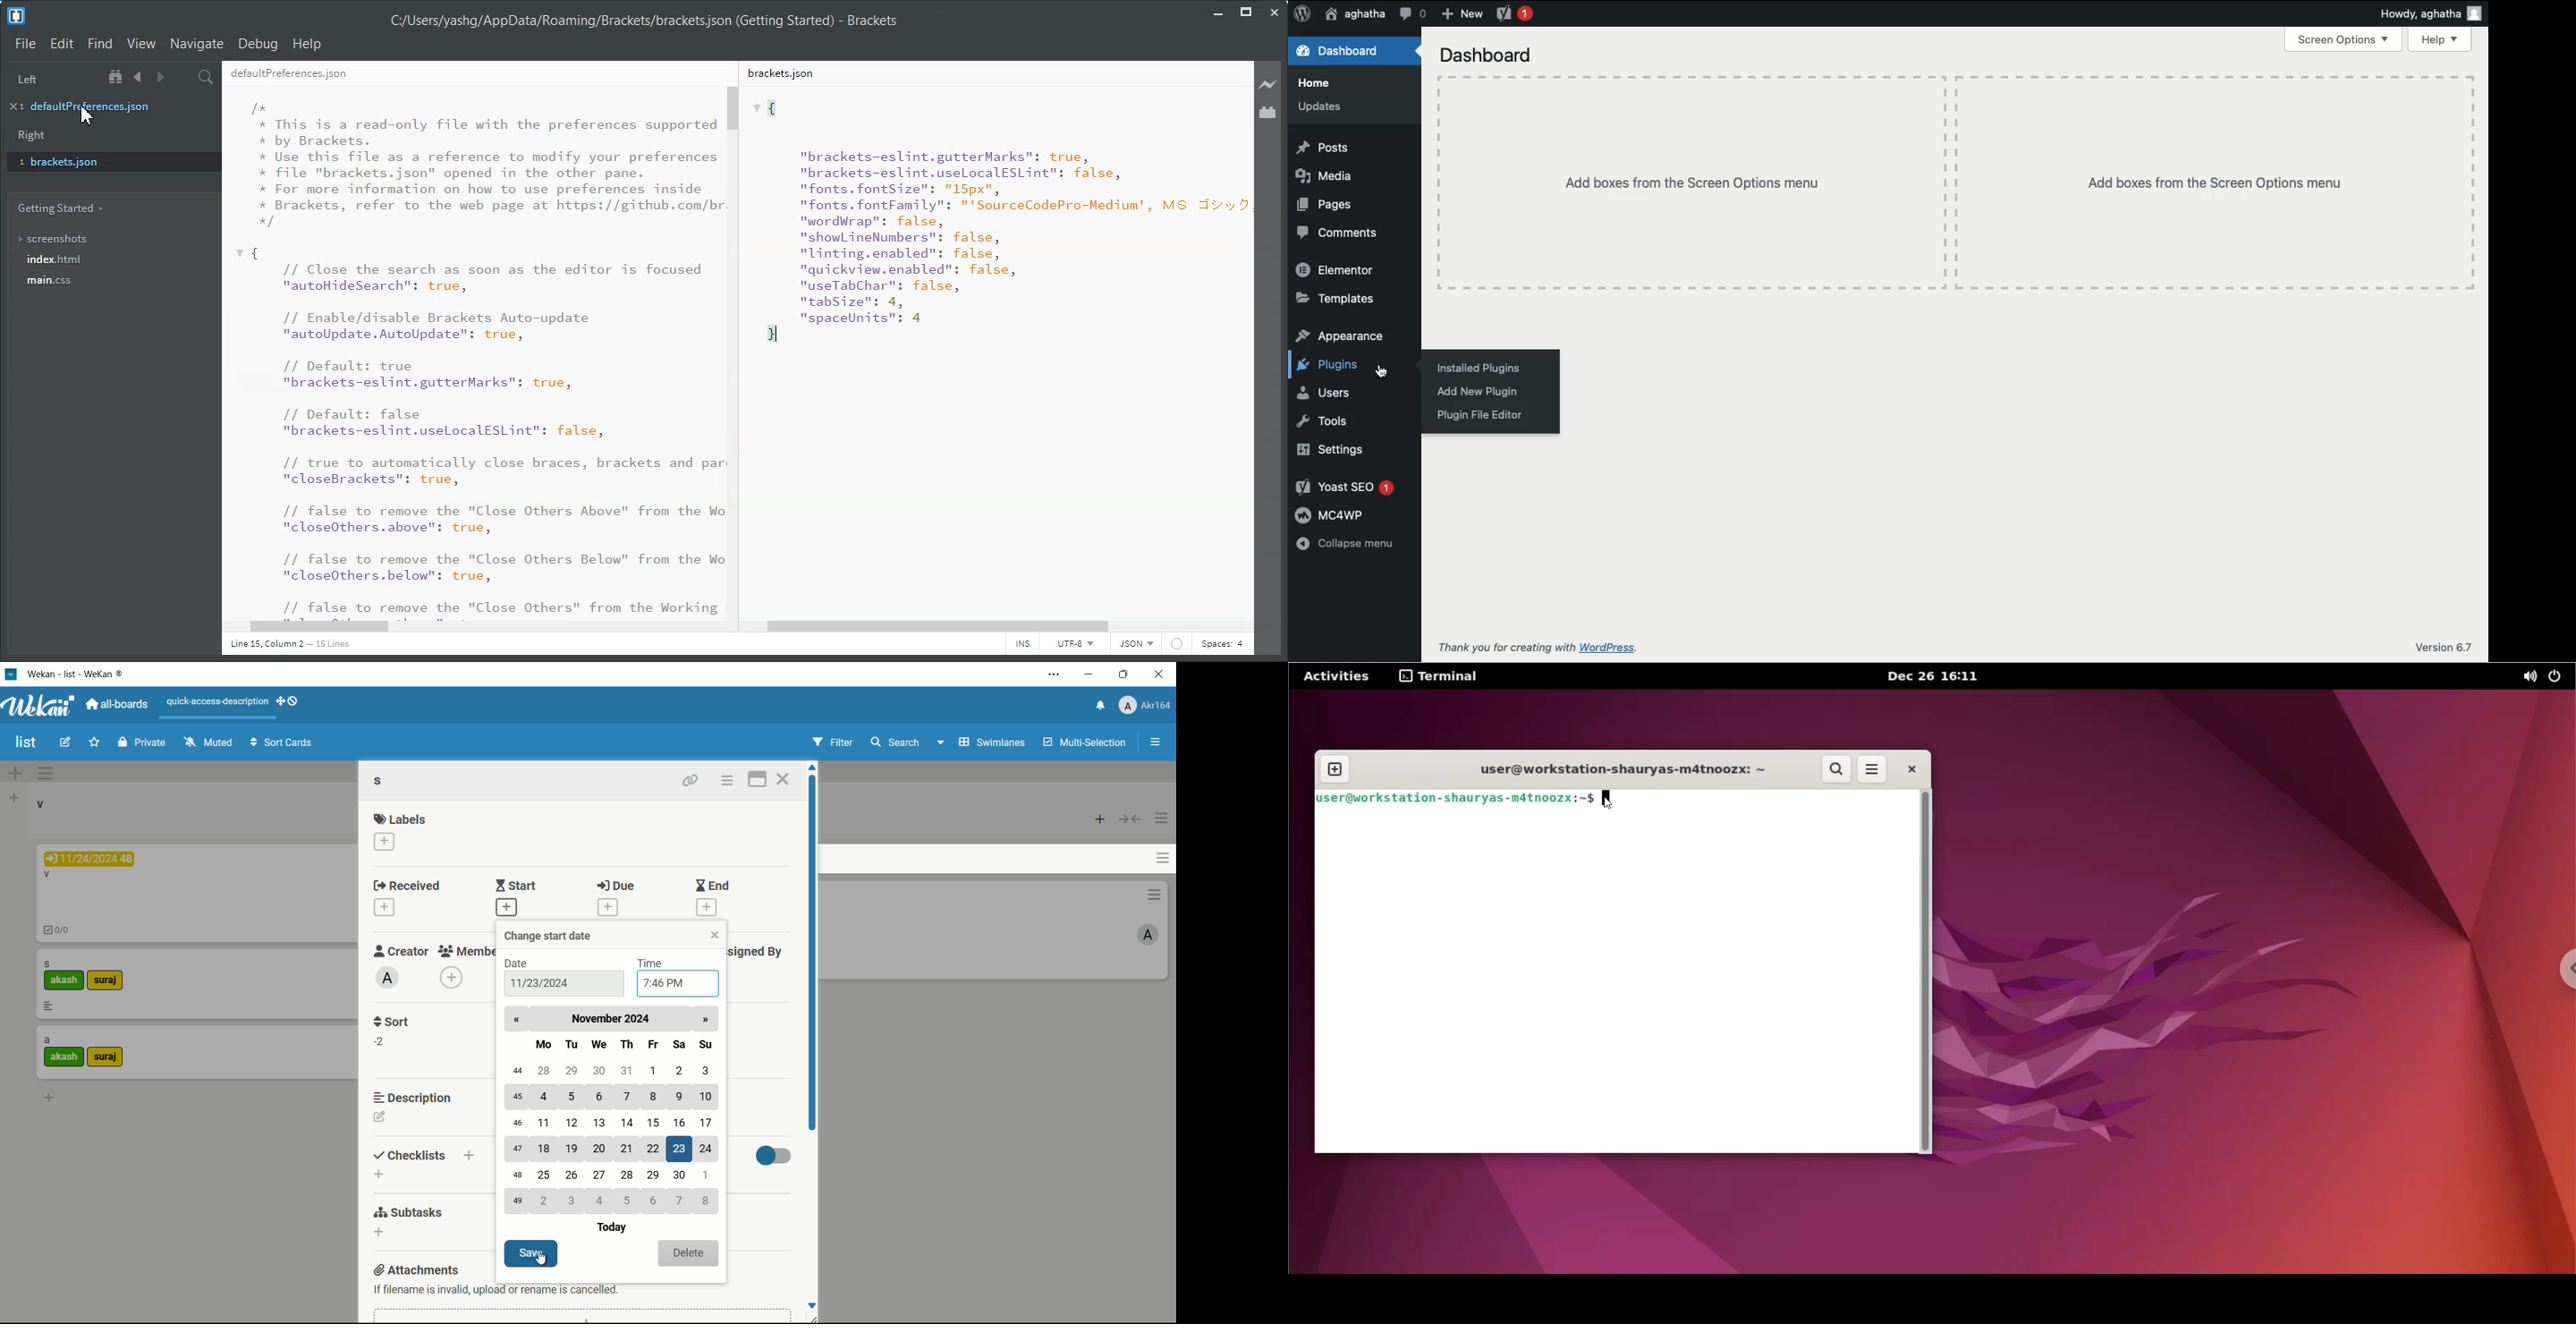 The width and height of the screenshot is (2576, 1344). Describe the element at coordinates (219, 702) in the screenshot. I see `quick-access-description` at that location.